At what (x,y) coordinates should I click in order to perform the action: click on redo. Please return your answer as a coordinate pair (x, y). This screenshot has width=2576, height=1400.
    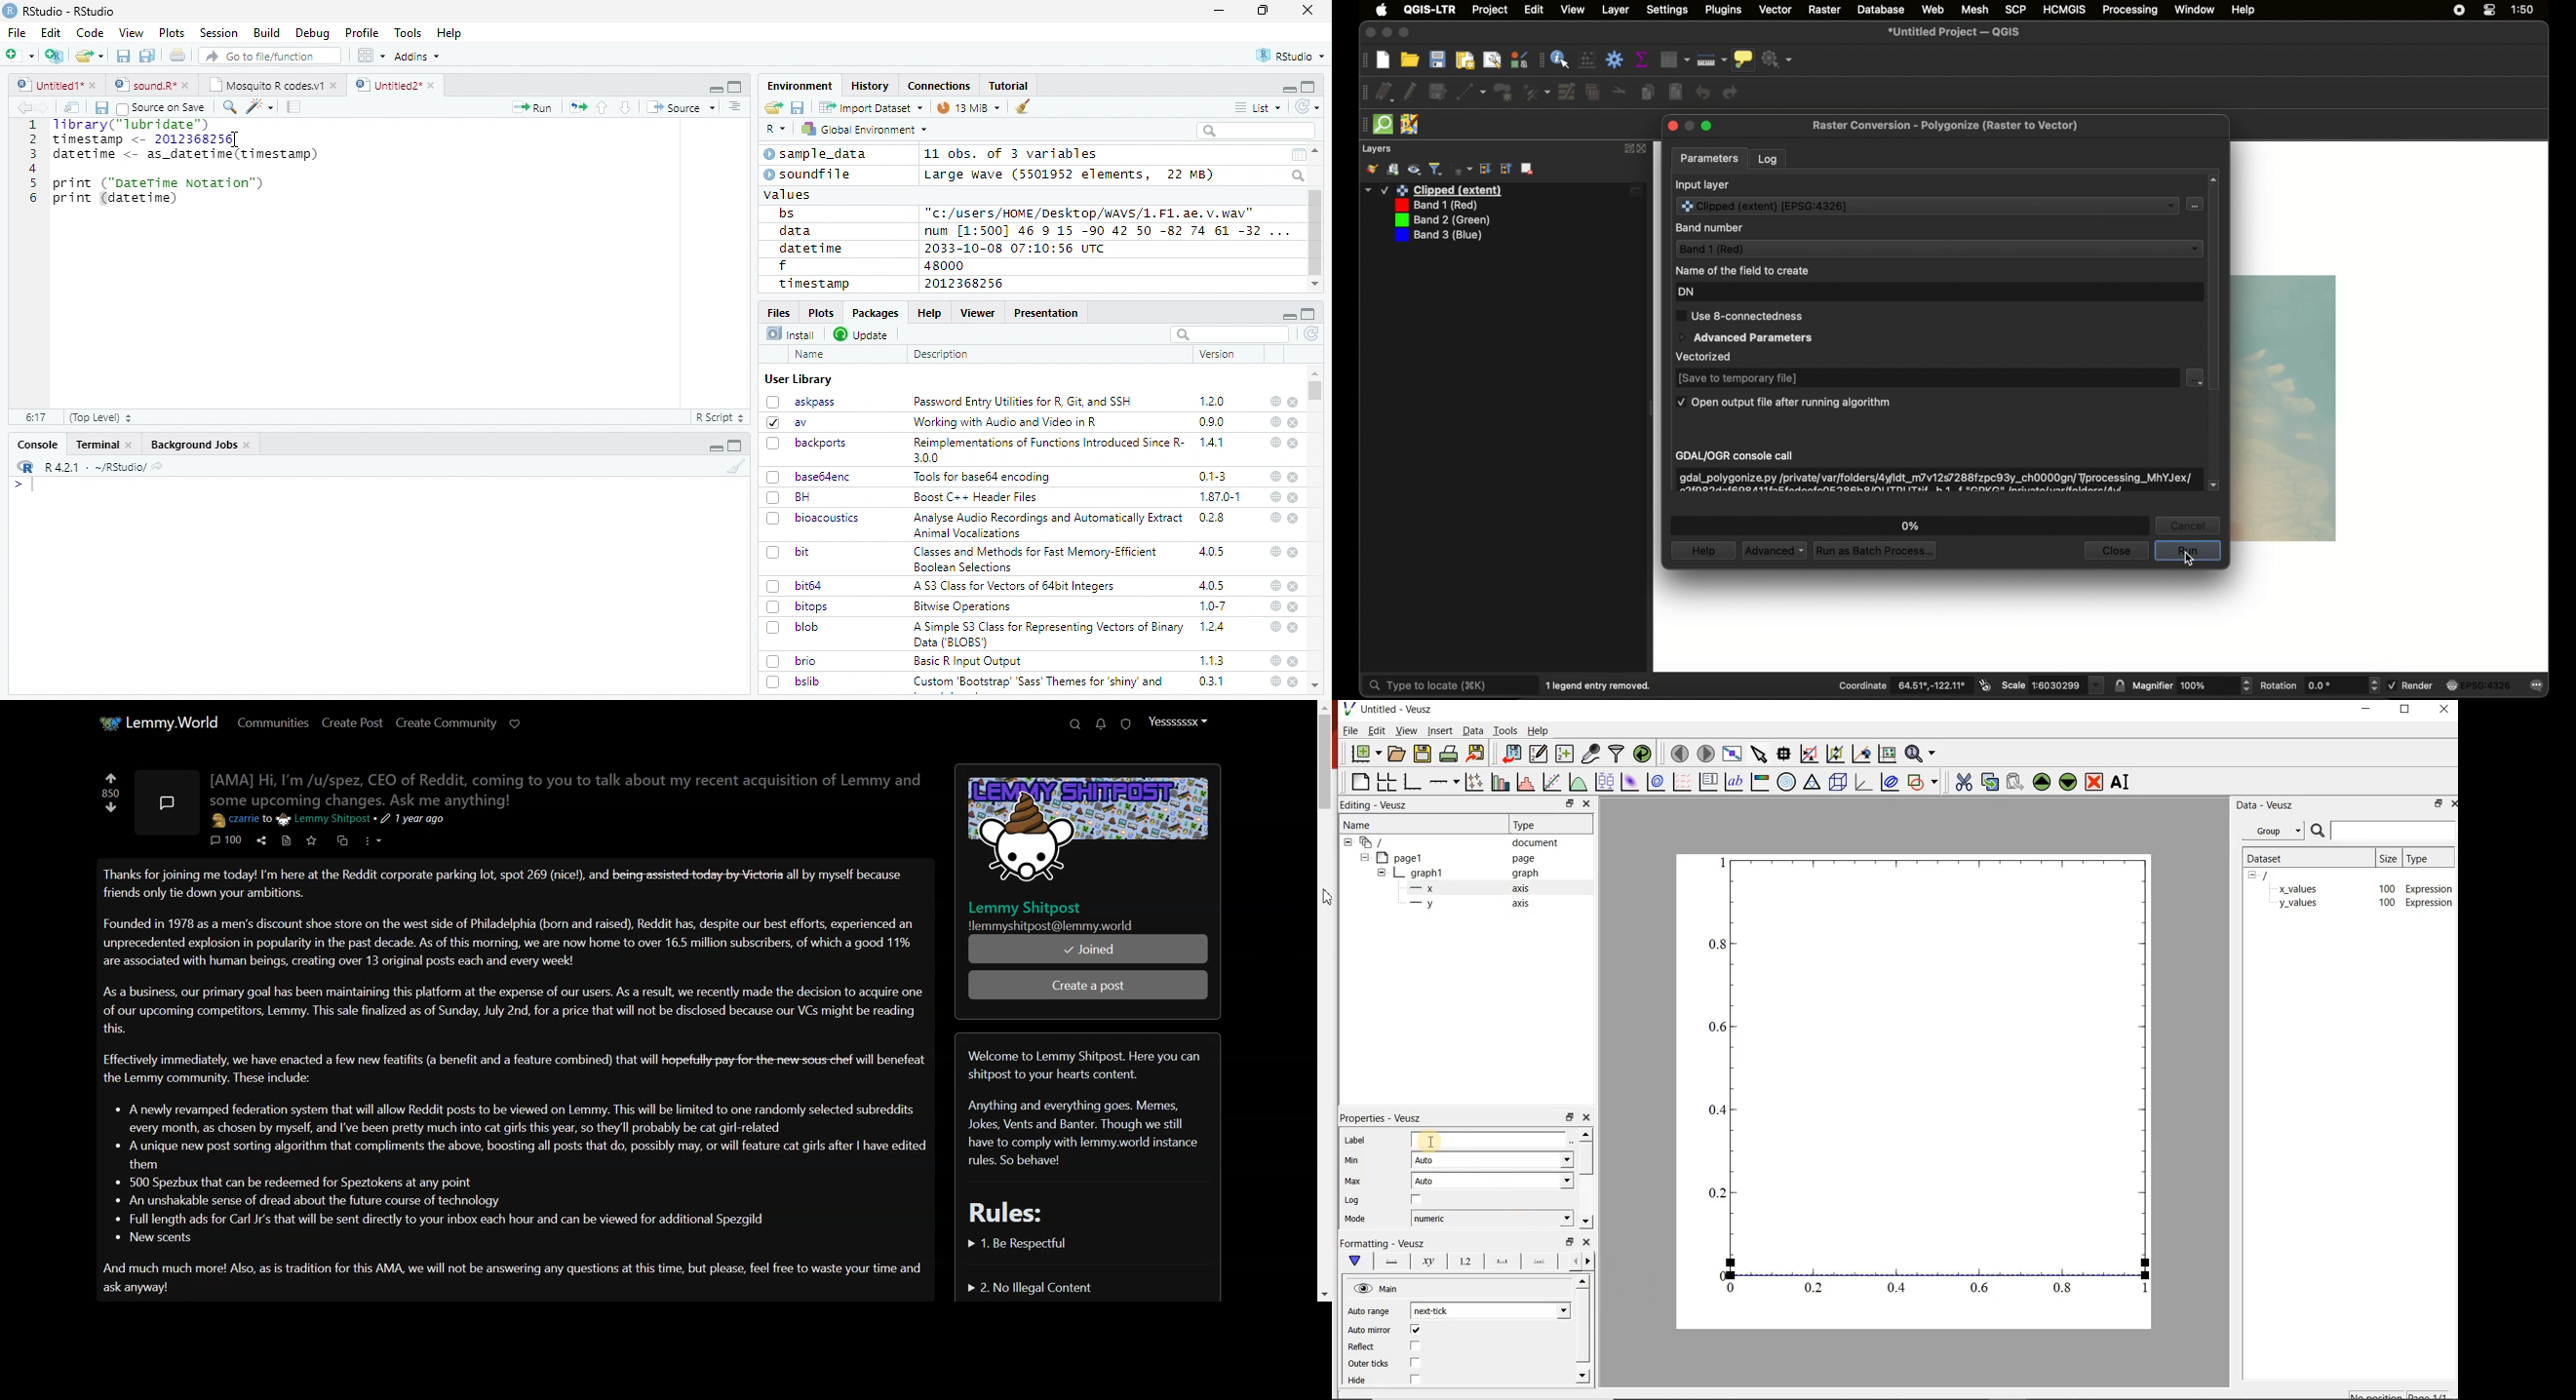
    Looking at the image, I should click on (1732, 92).